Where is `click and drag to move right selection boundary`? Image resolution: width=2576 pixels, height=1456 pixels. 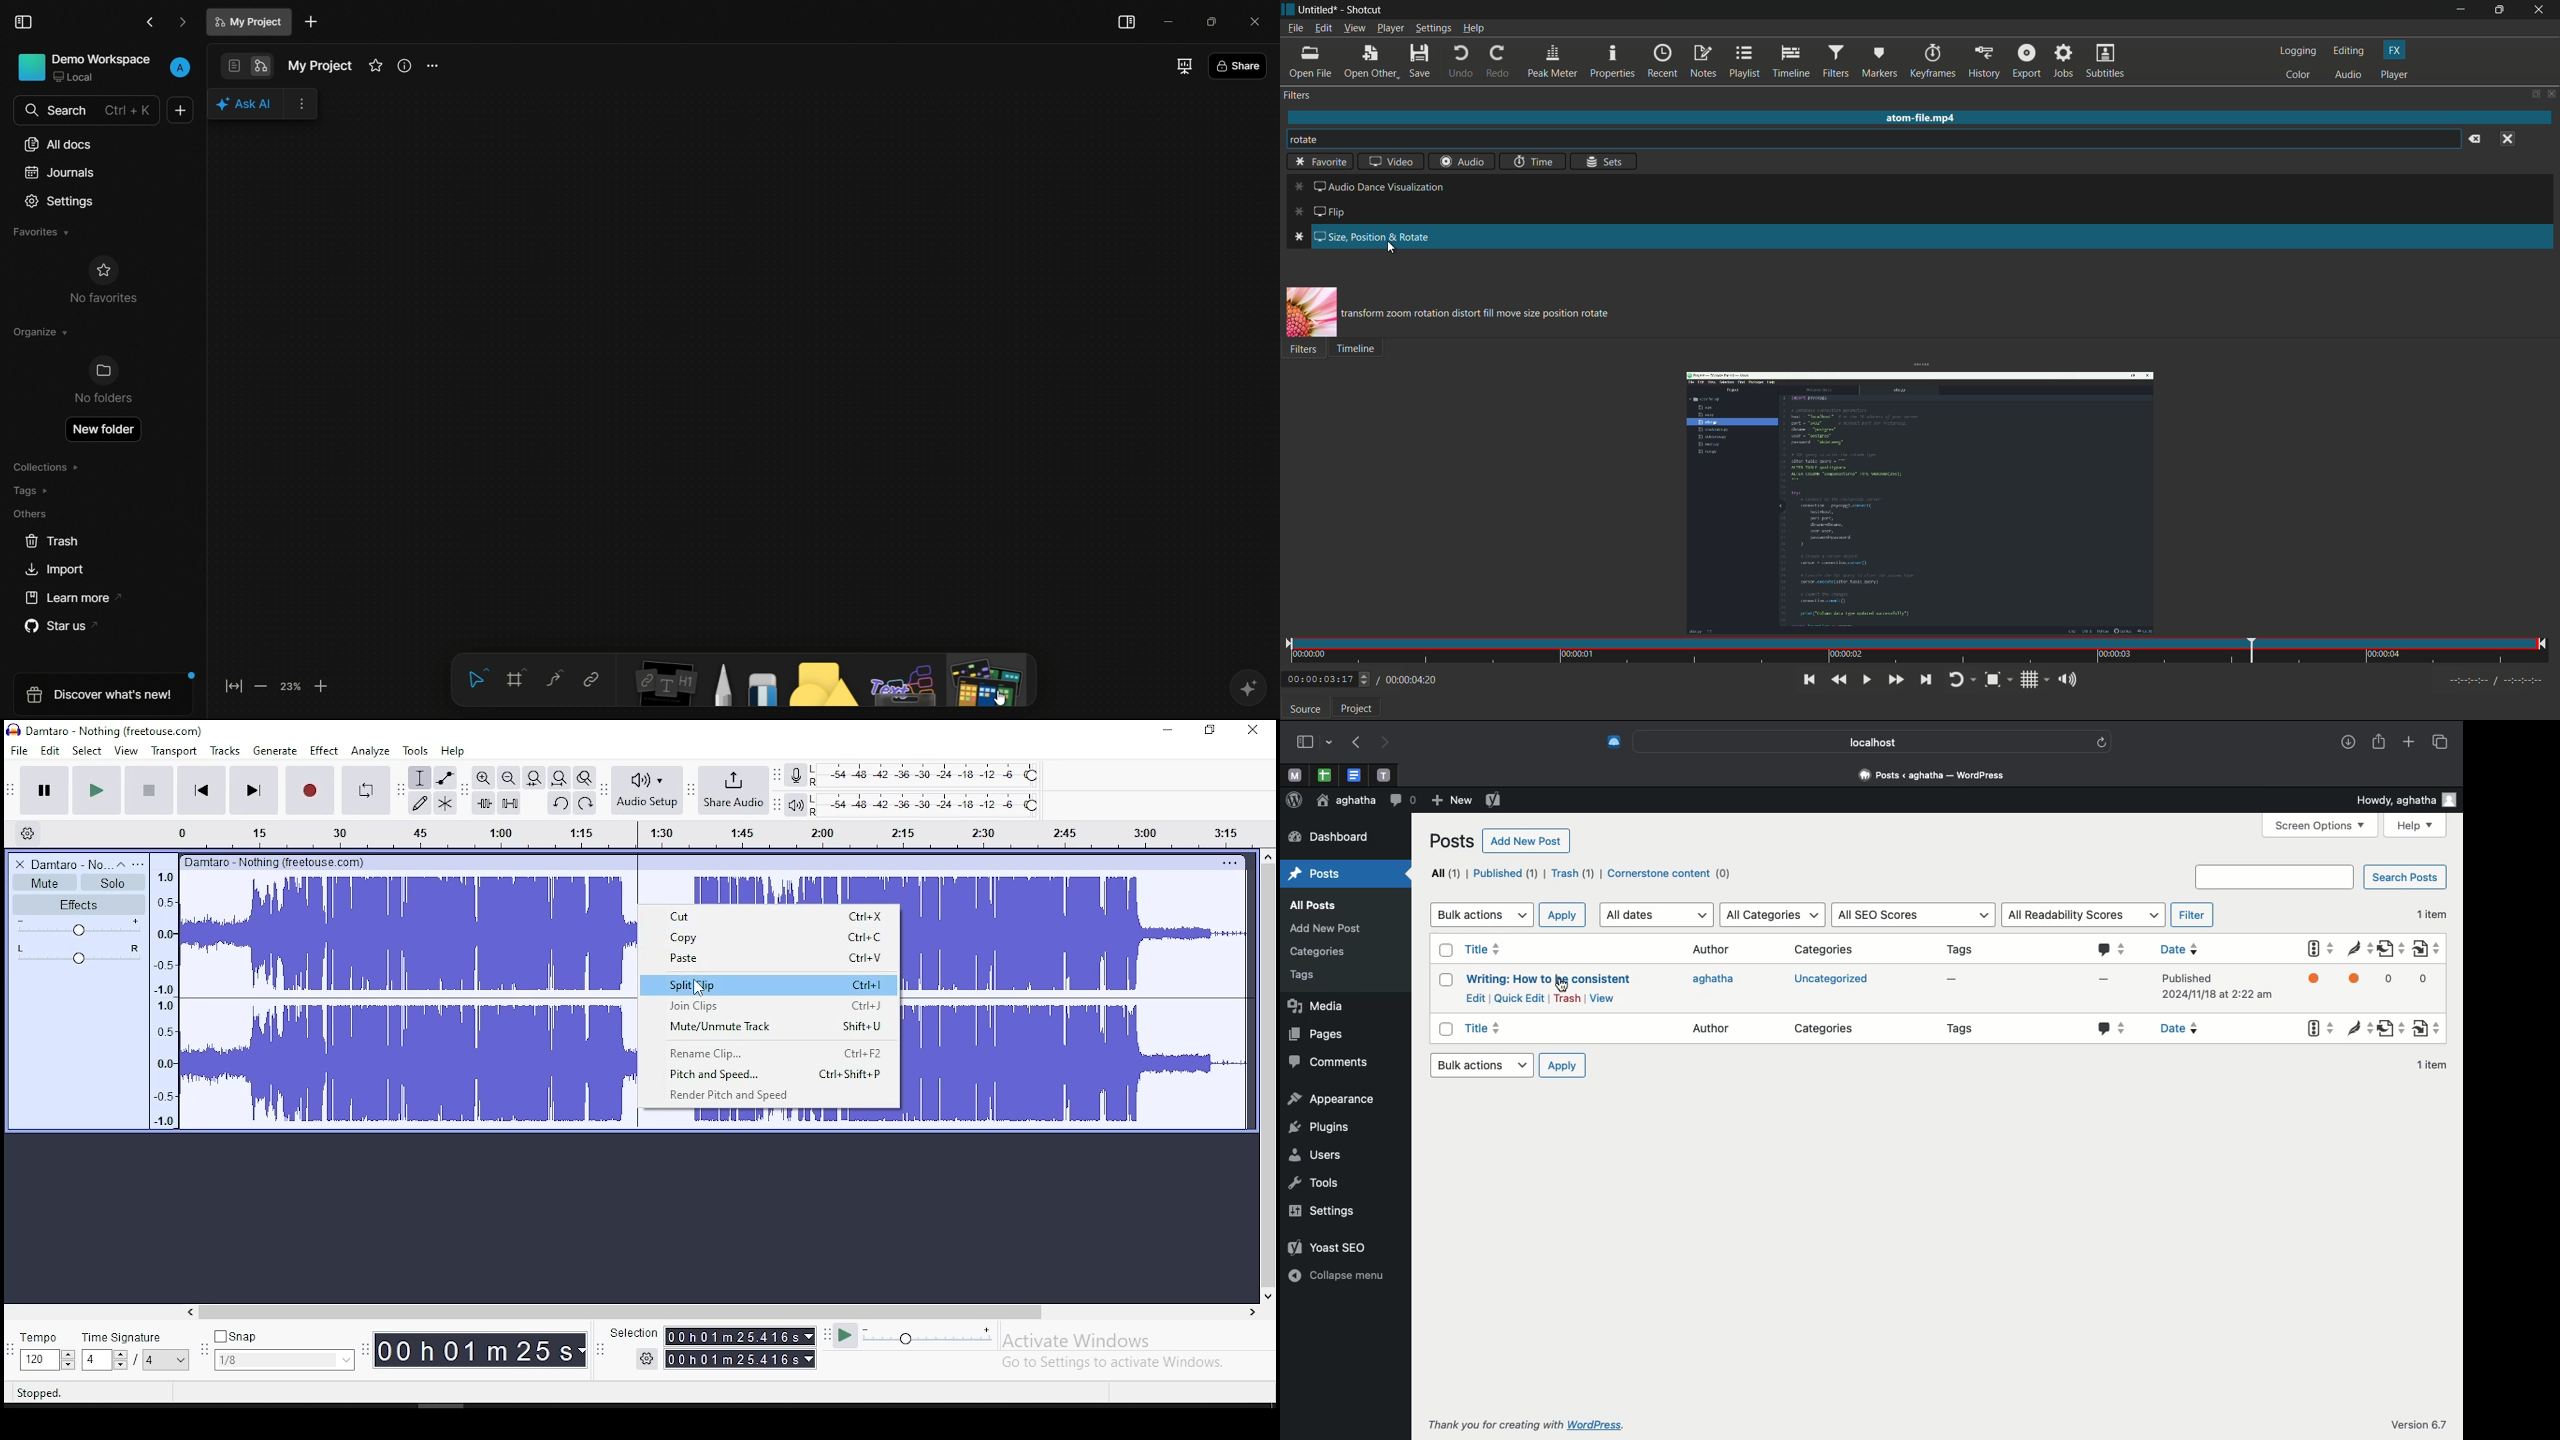
click and drag to move right selection boundary is located at coordinates (296, 1393).